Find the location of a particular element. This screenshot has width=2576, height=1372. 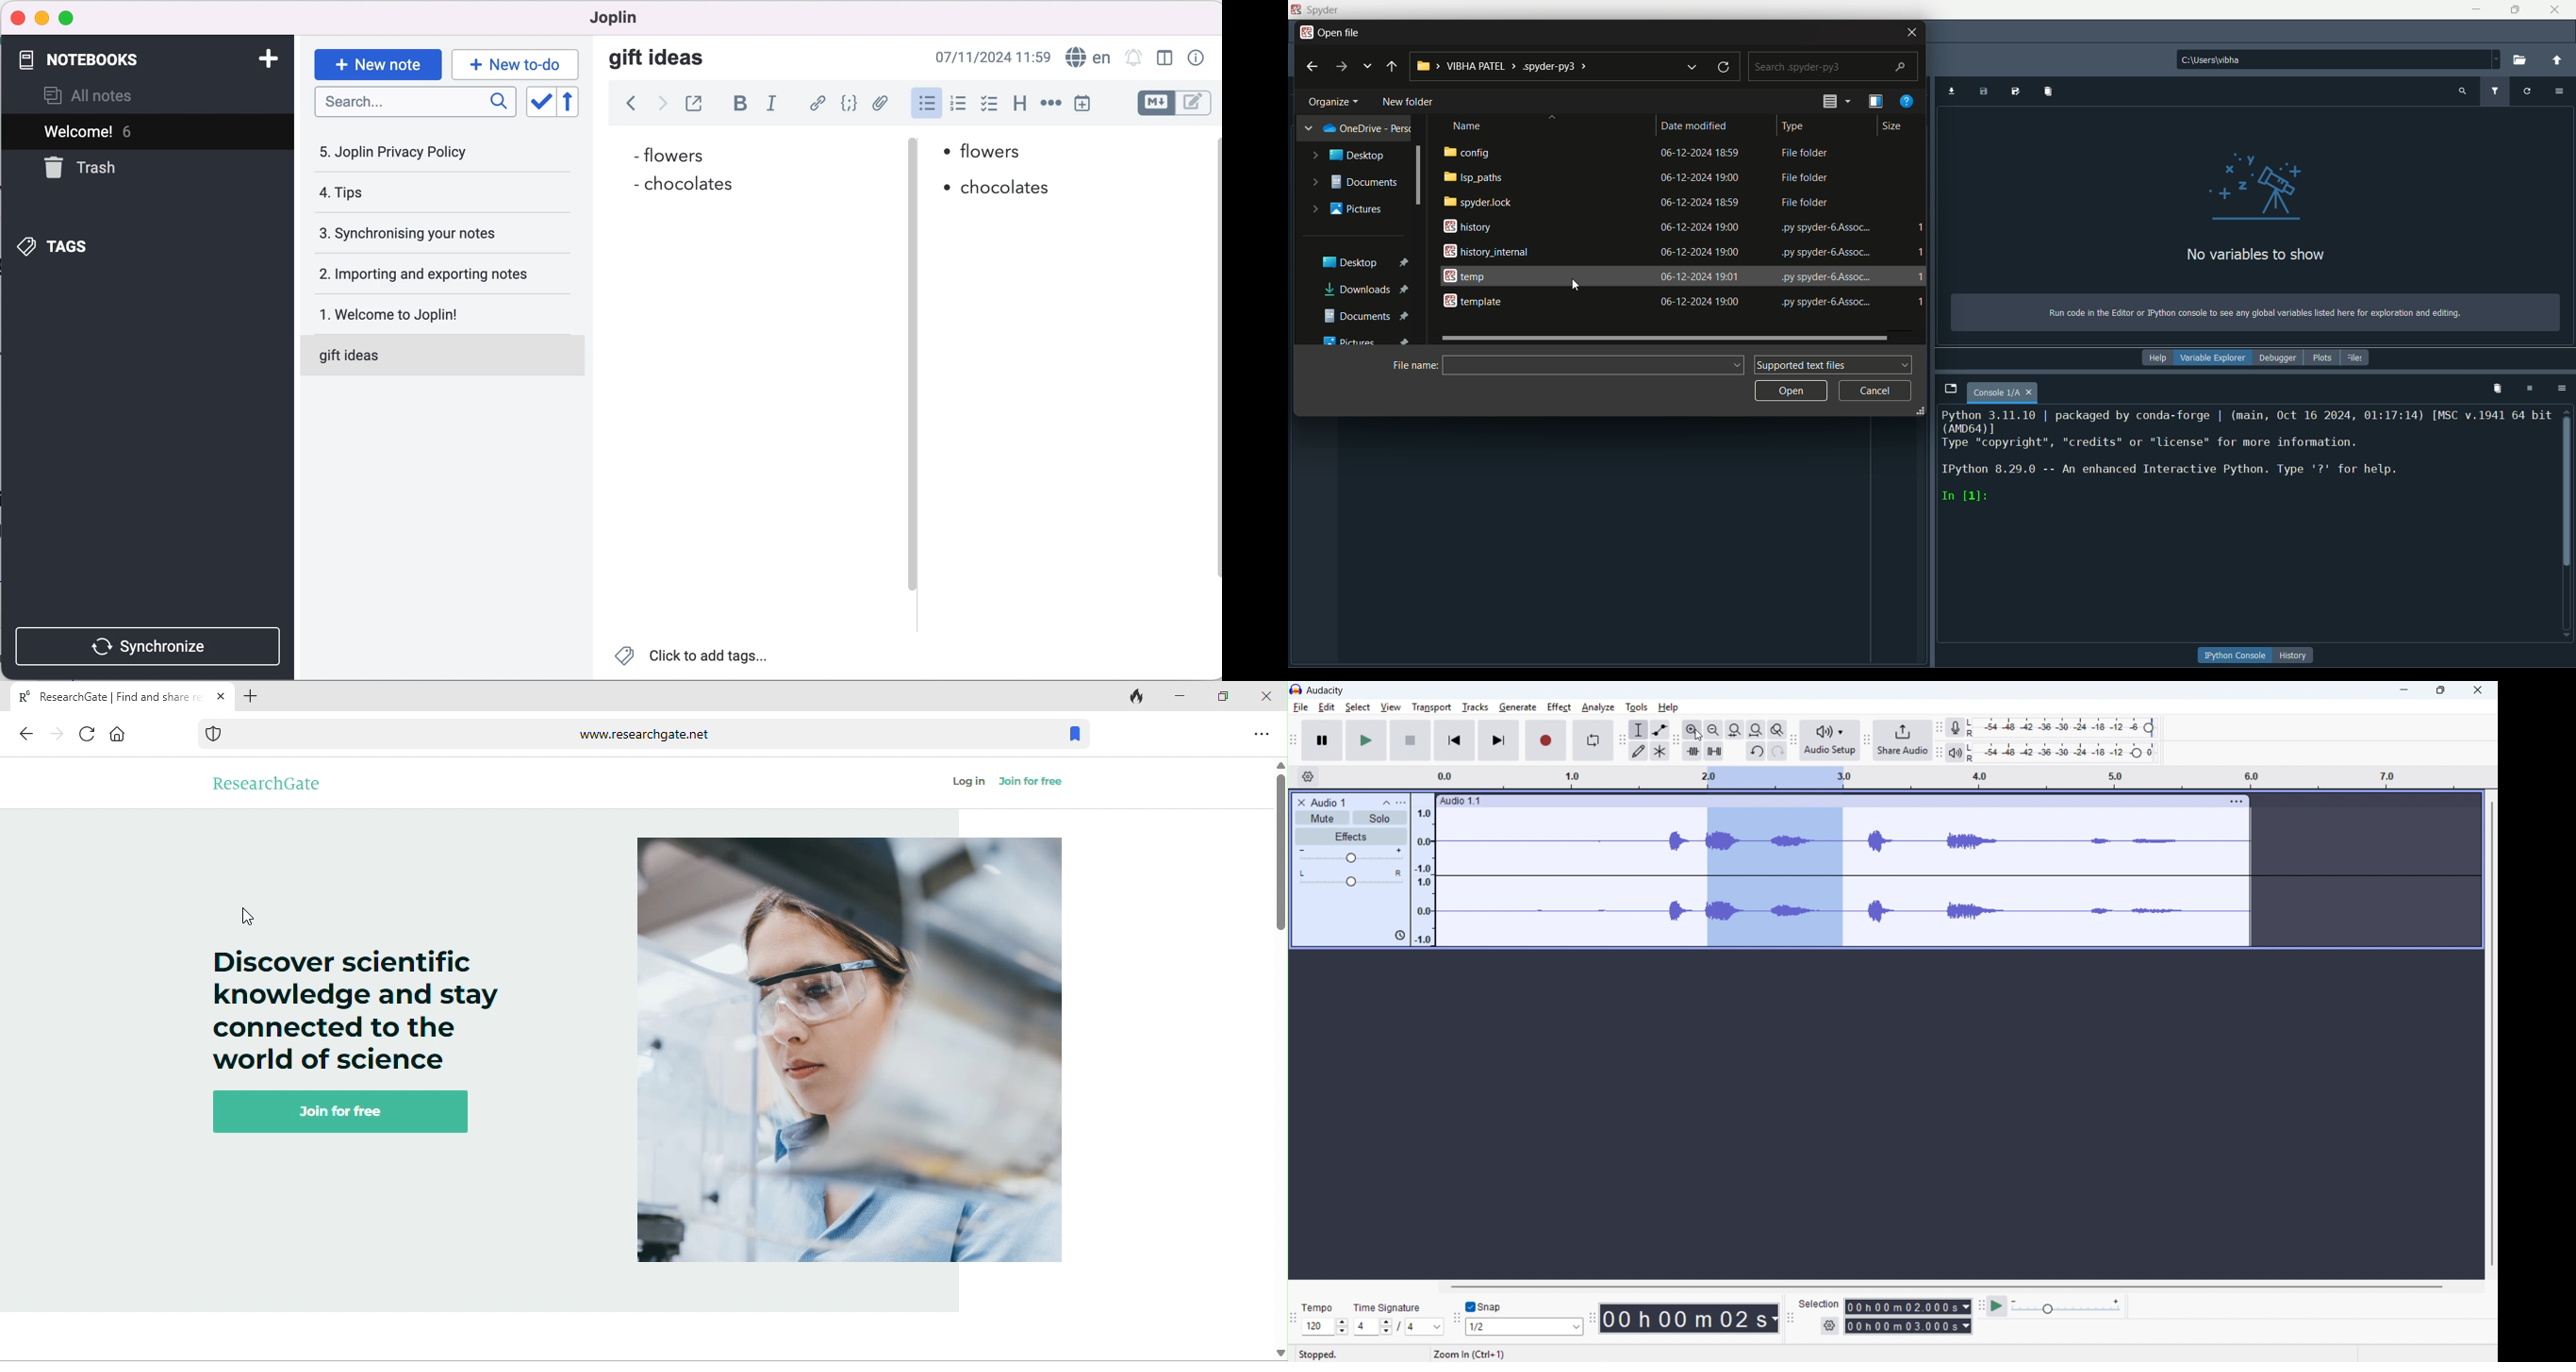

chocolates is located at coordinates (1001, 188).